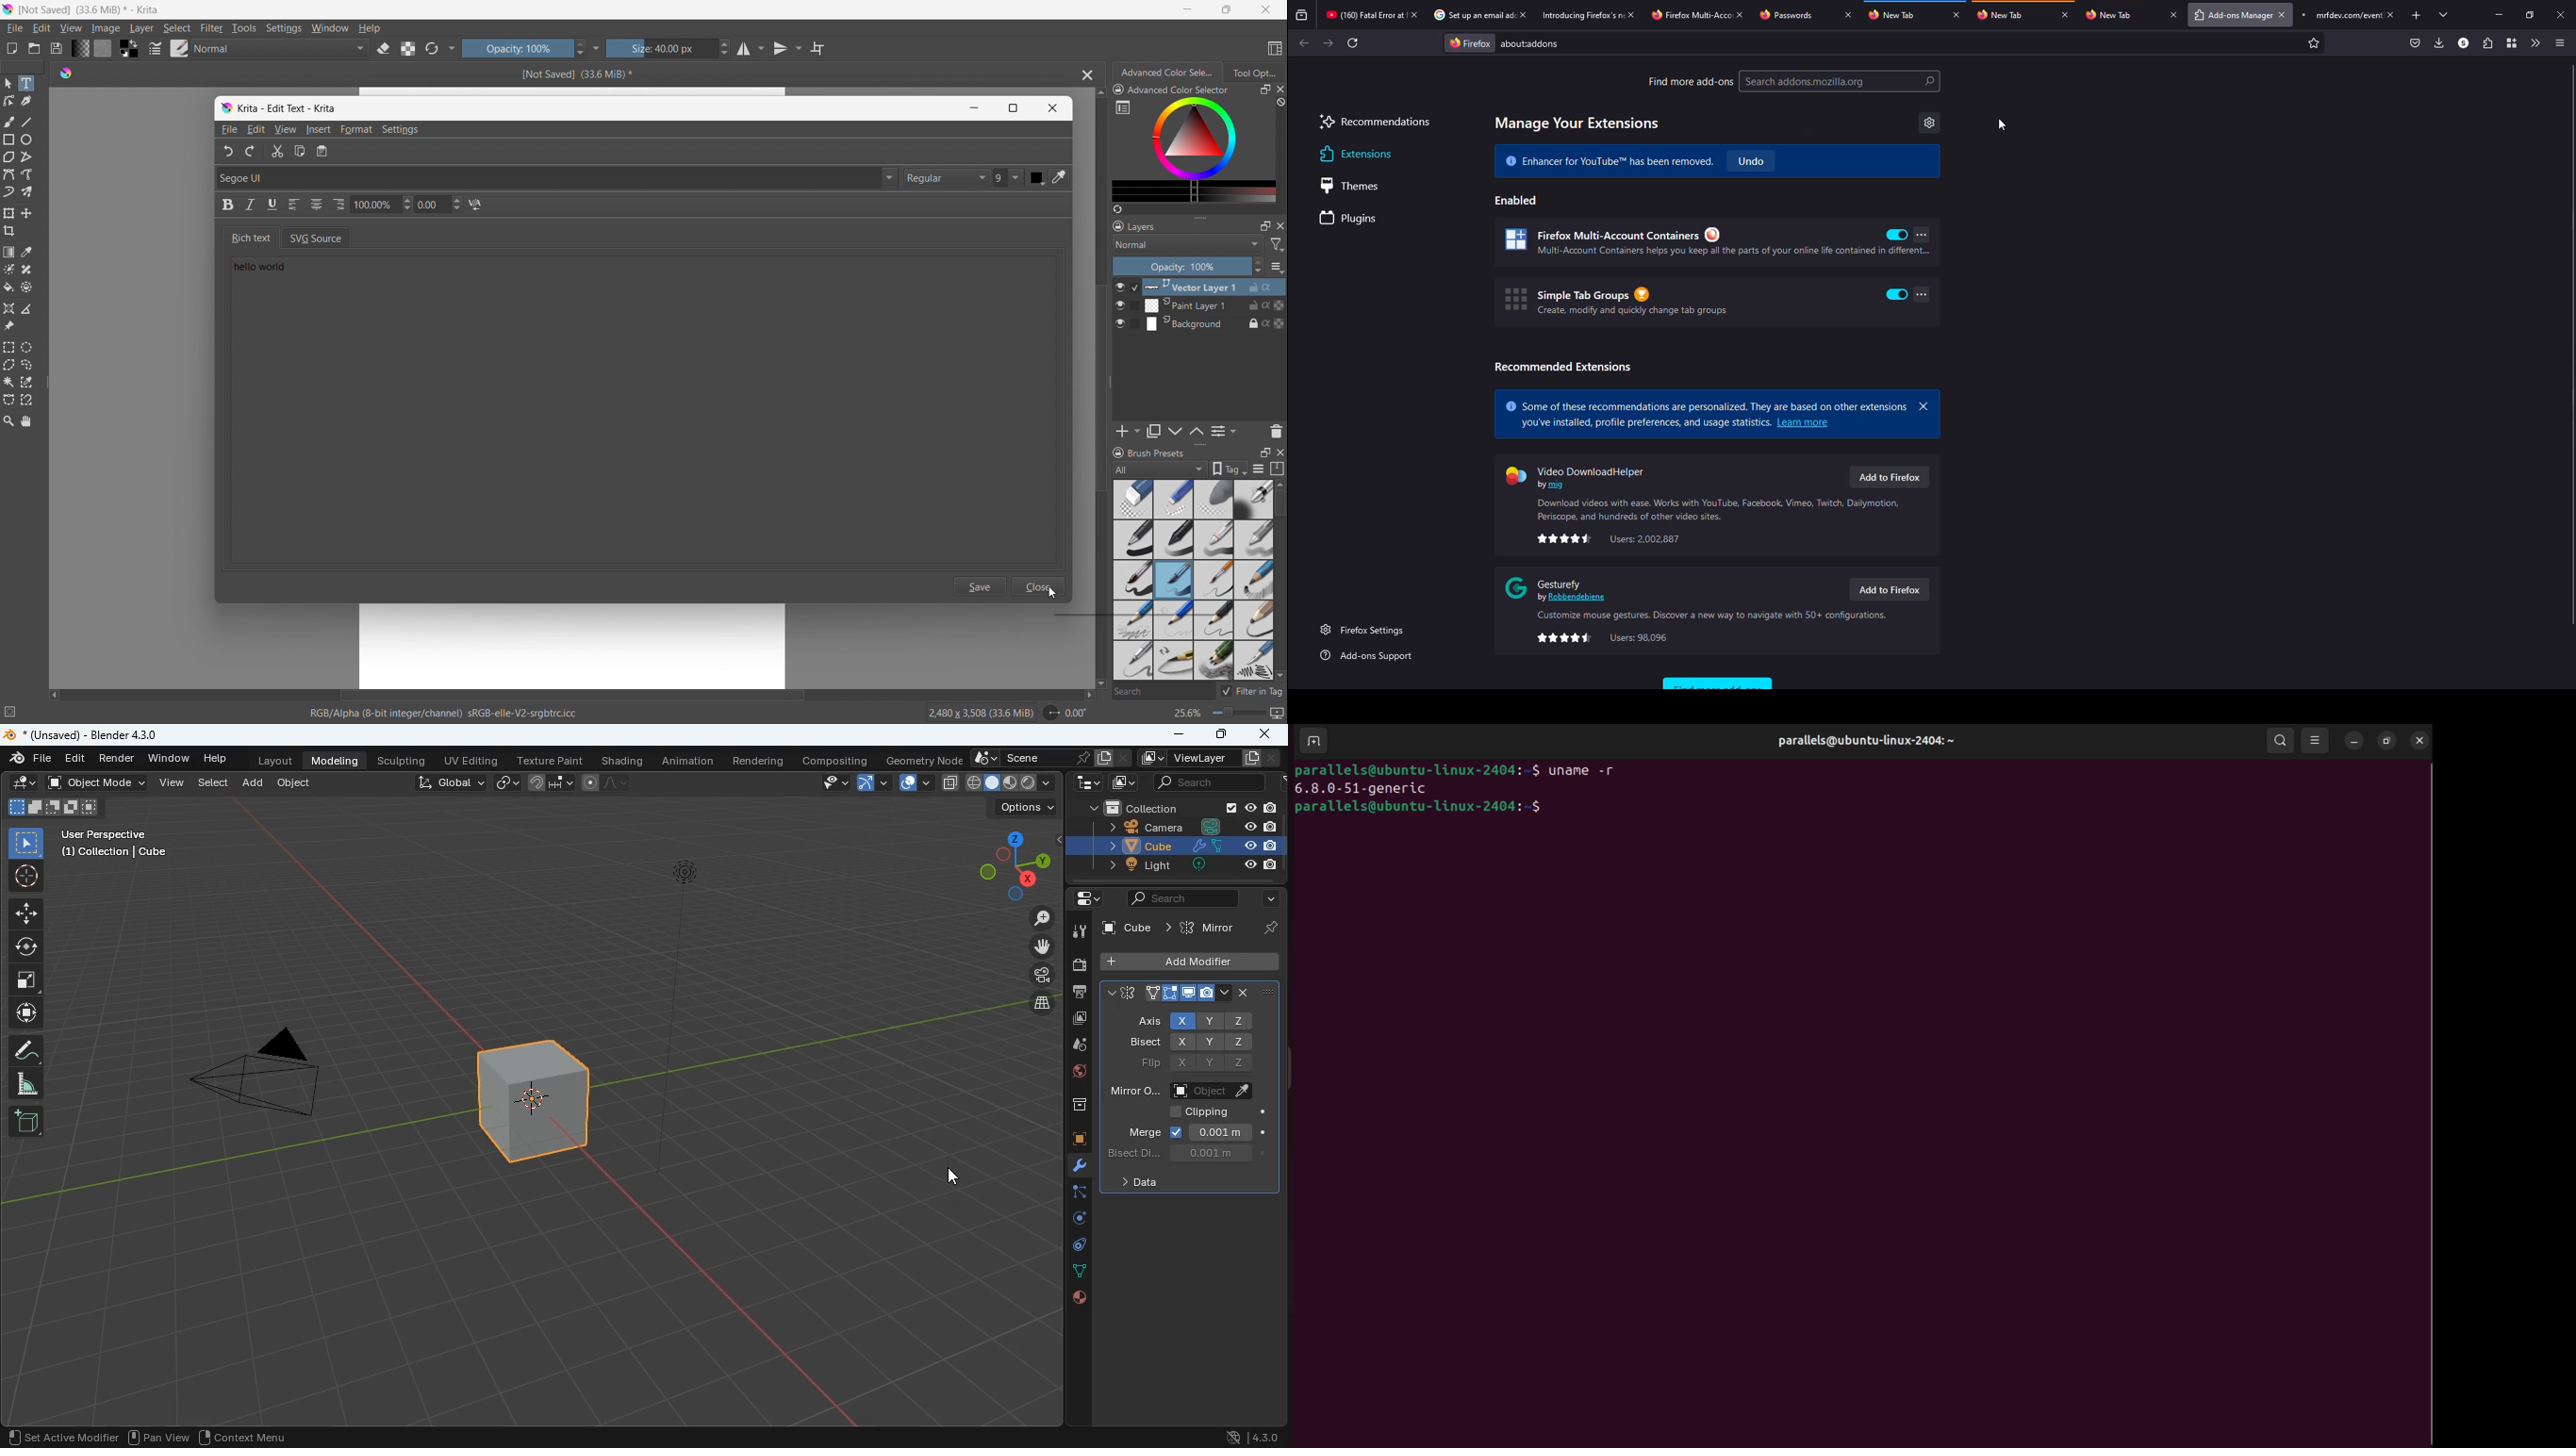 This screenshot has width=2576, height=1456. What do you see at coordinates (141, 28) in the screenshot?
I see `layer` at bounding box center [141, 28].